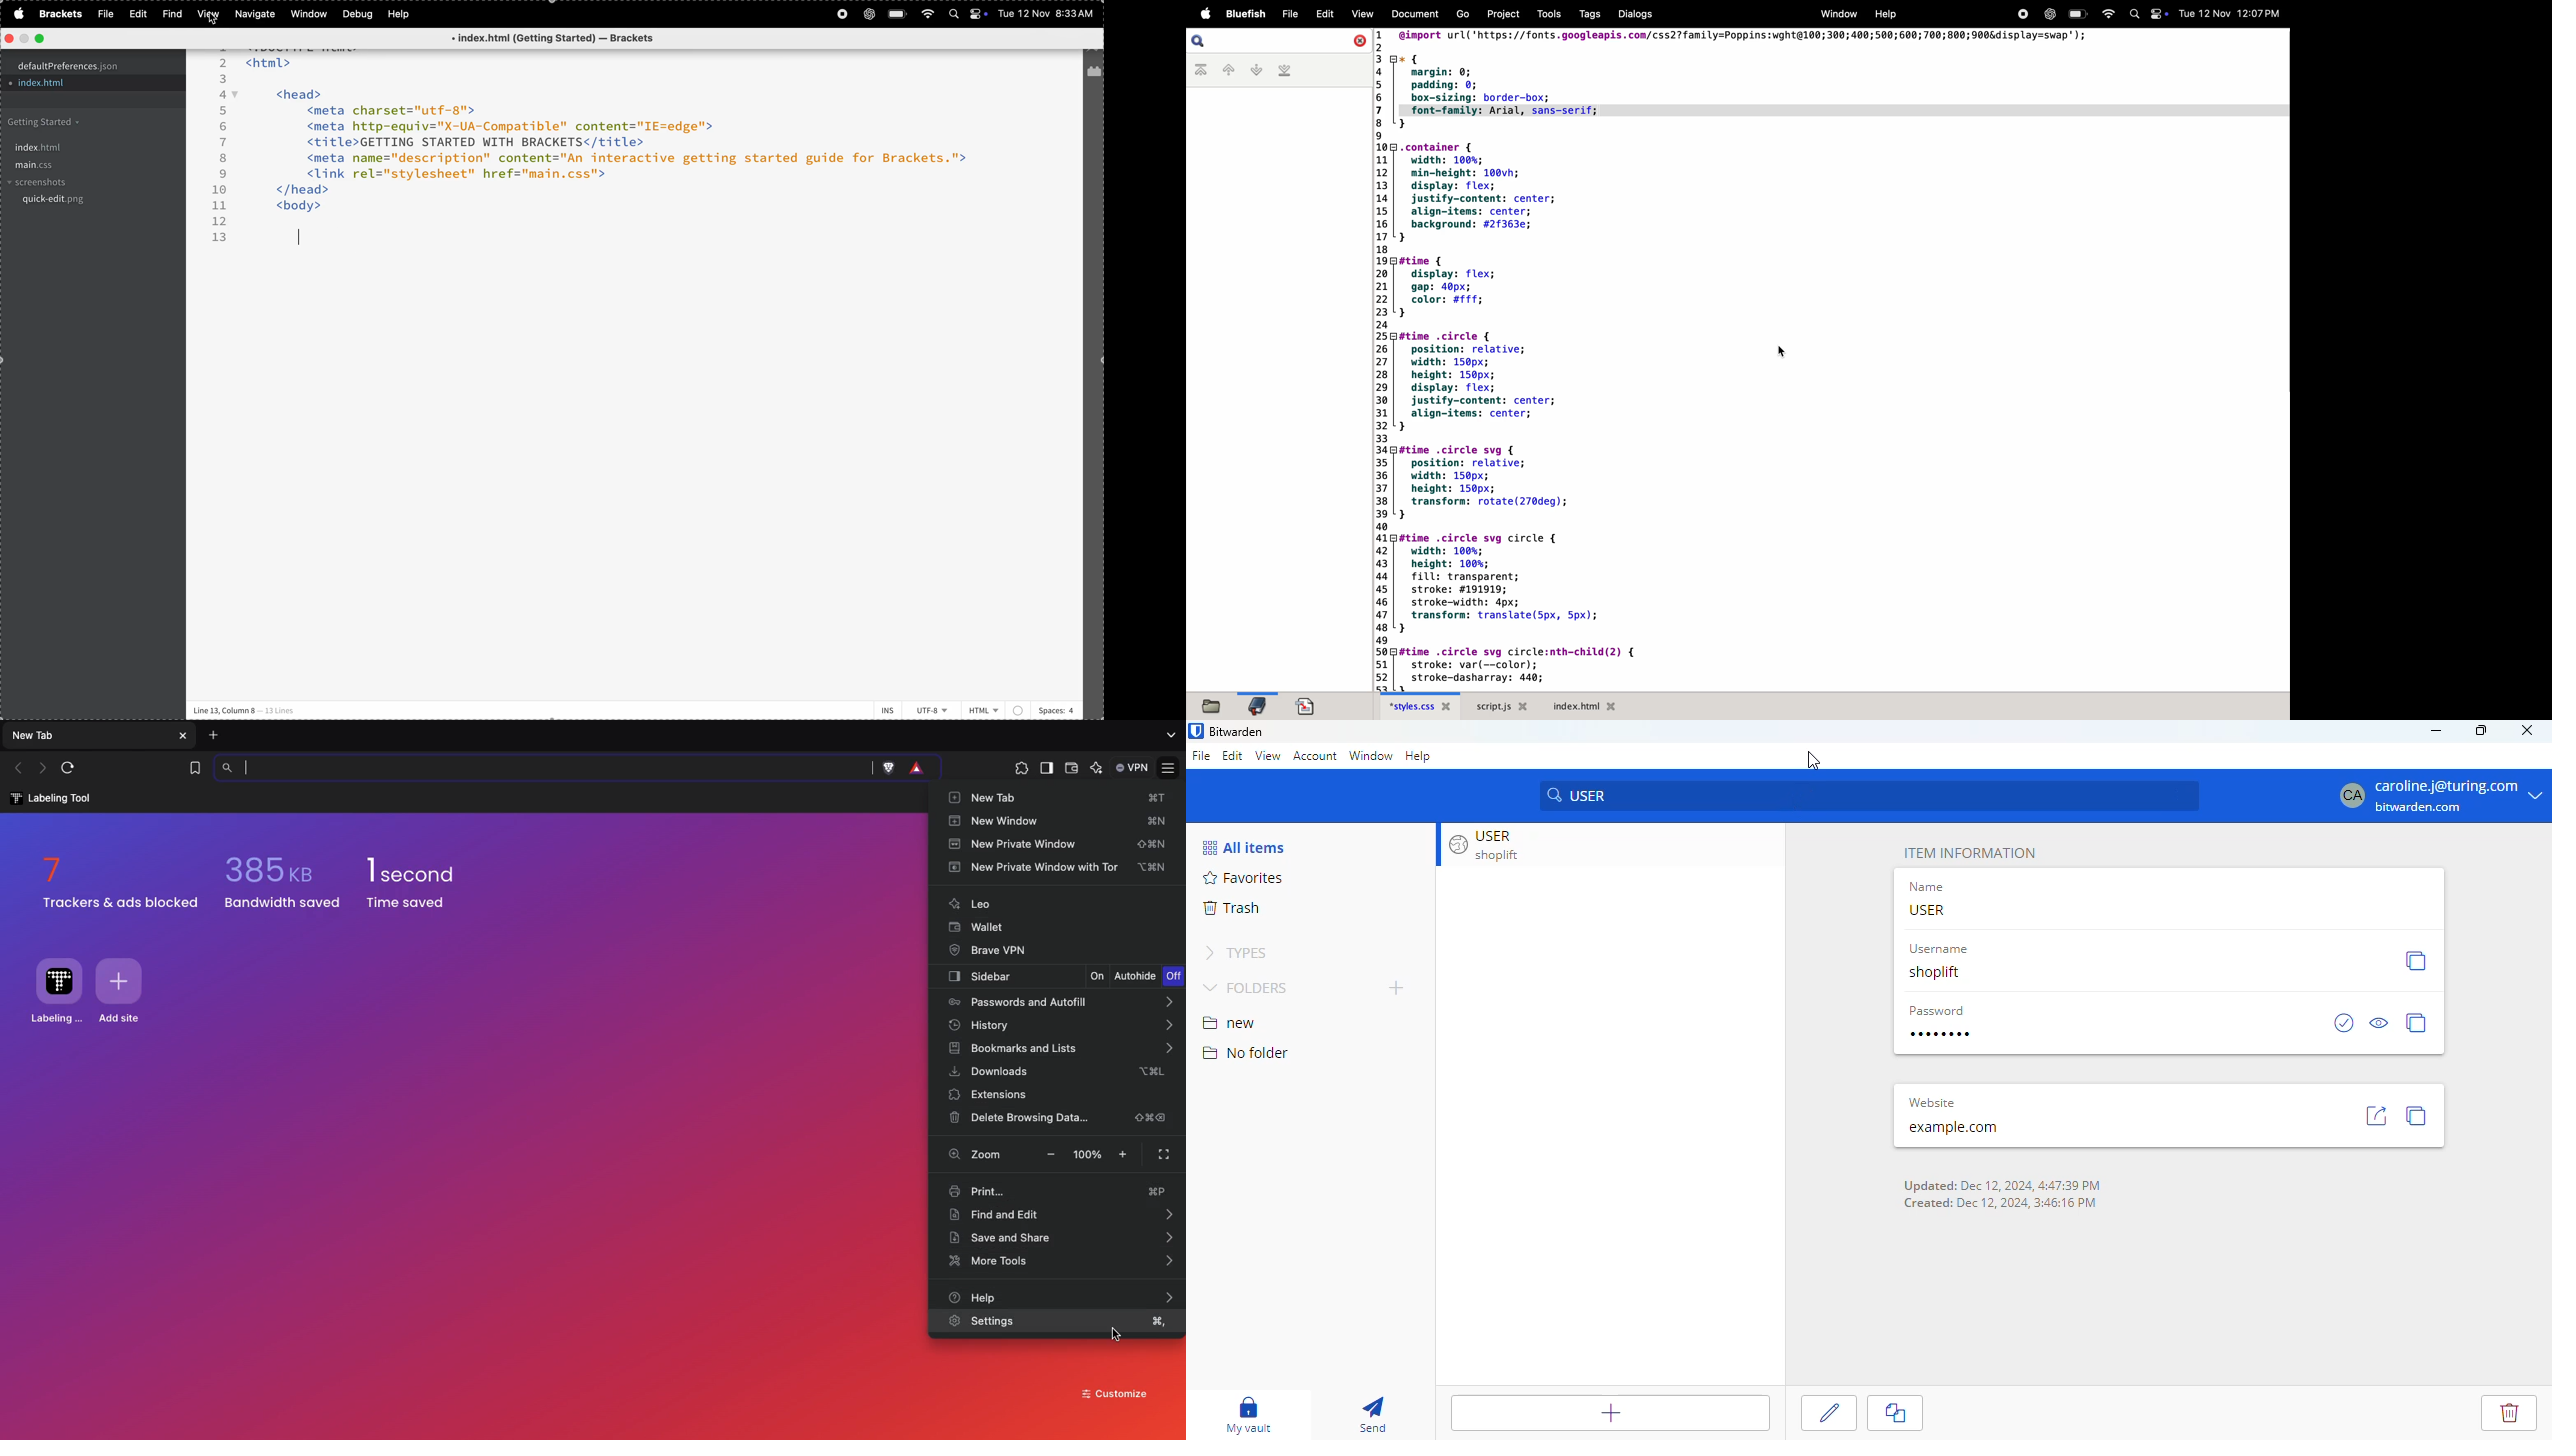 The height and width of the screenshot is (1456, 2576). What do you see at coordinates (1586, 14) in the screenshot?
I see `tags` at bounding box center [1586, 14].